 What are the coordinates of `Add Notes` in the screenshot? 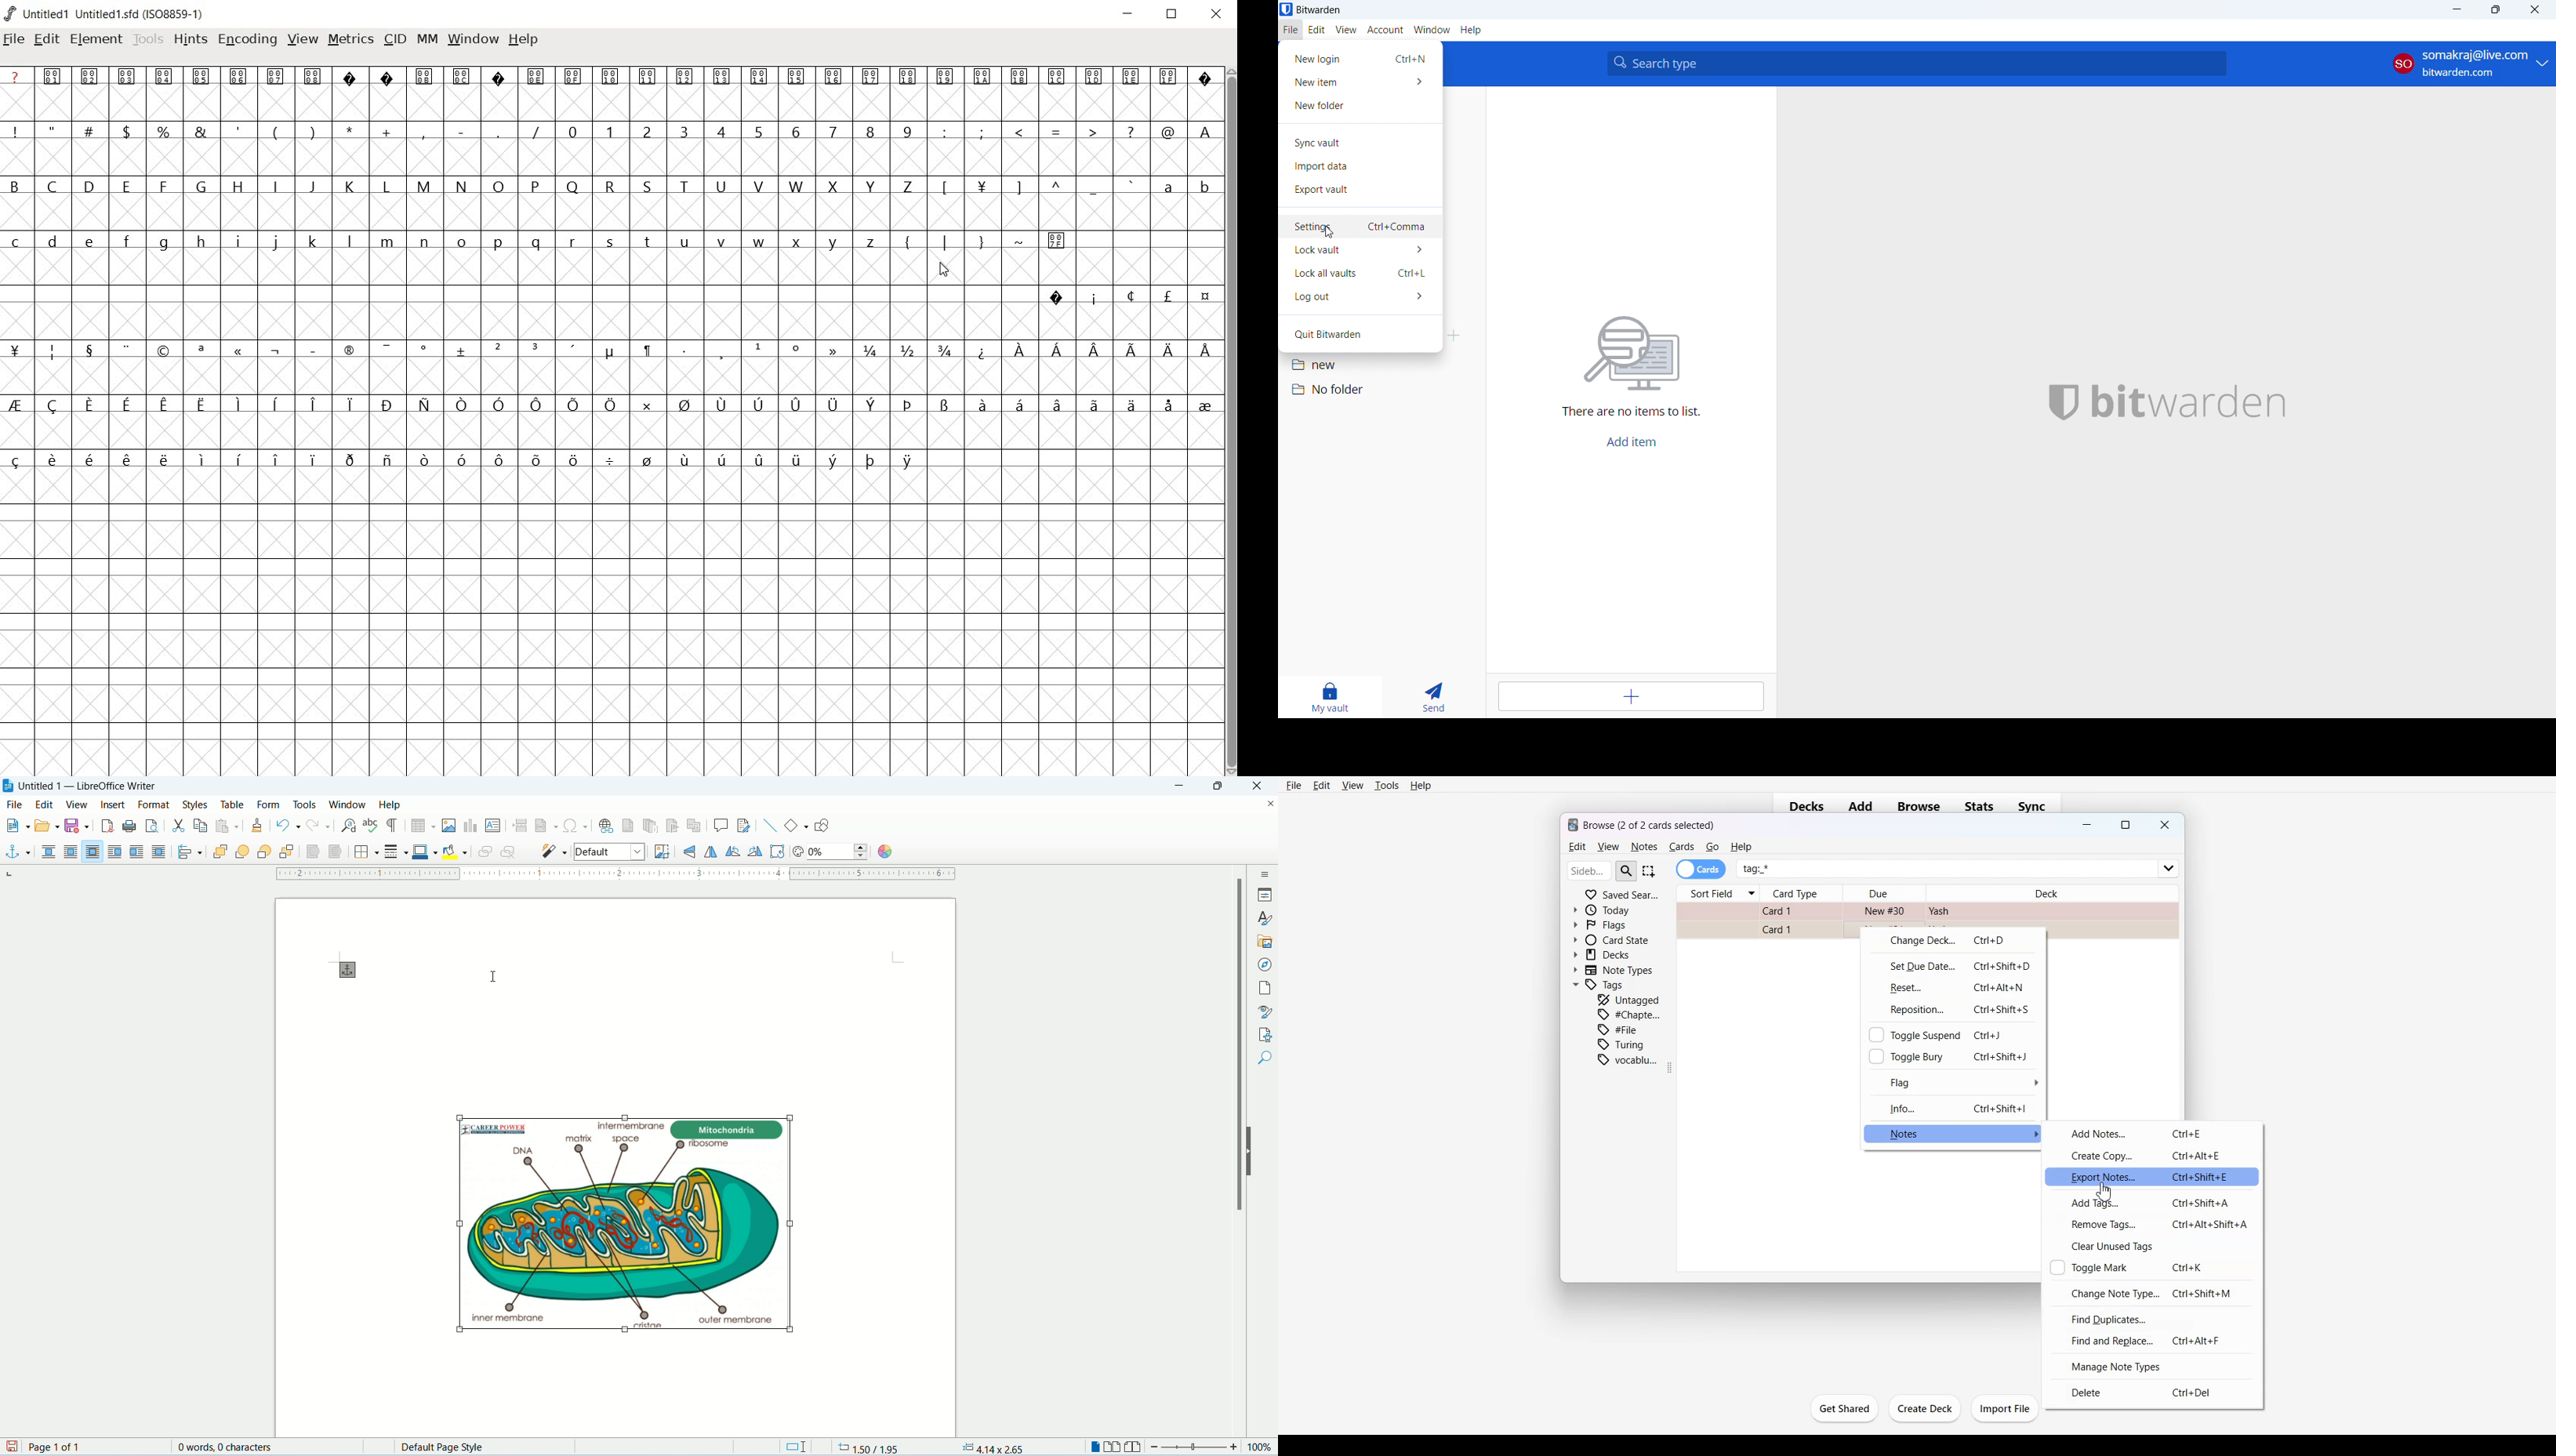 It's located at (2154, 1133).